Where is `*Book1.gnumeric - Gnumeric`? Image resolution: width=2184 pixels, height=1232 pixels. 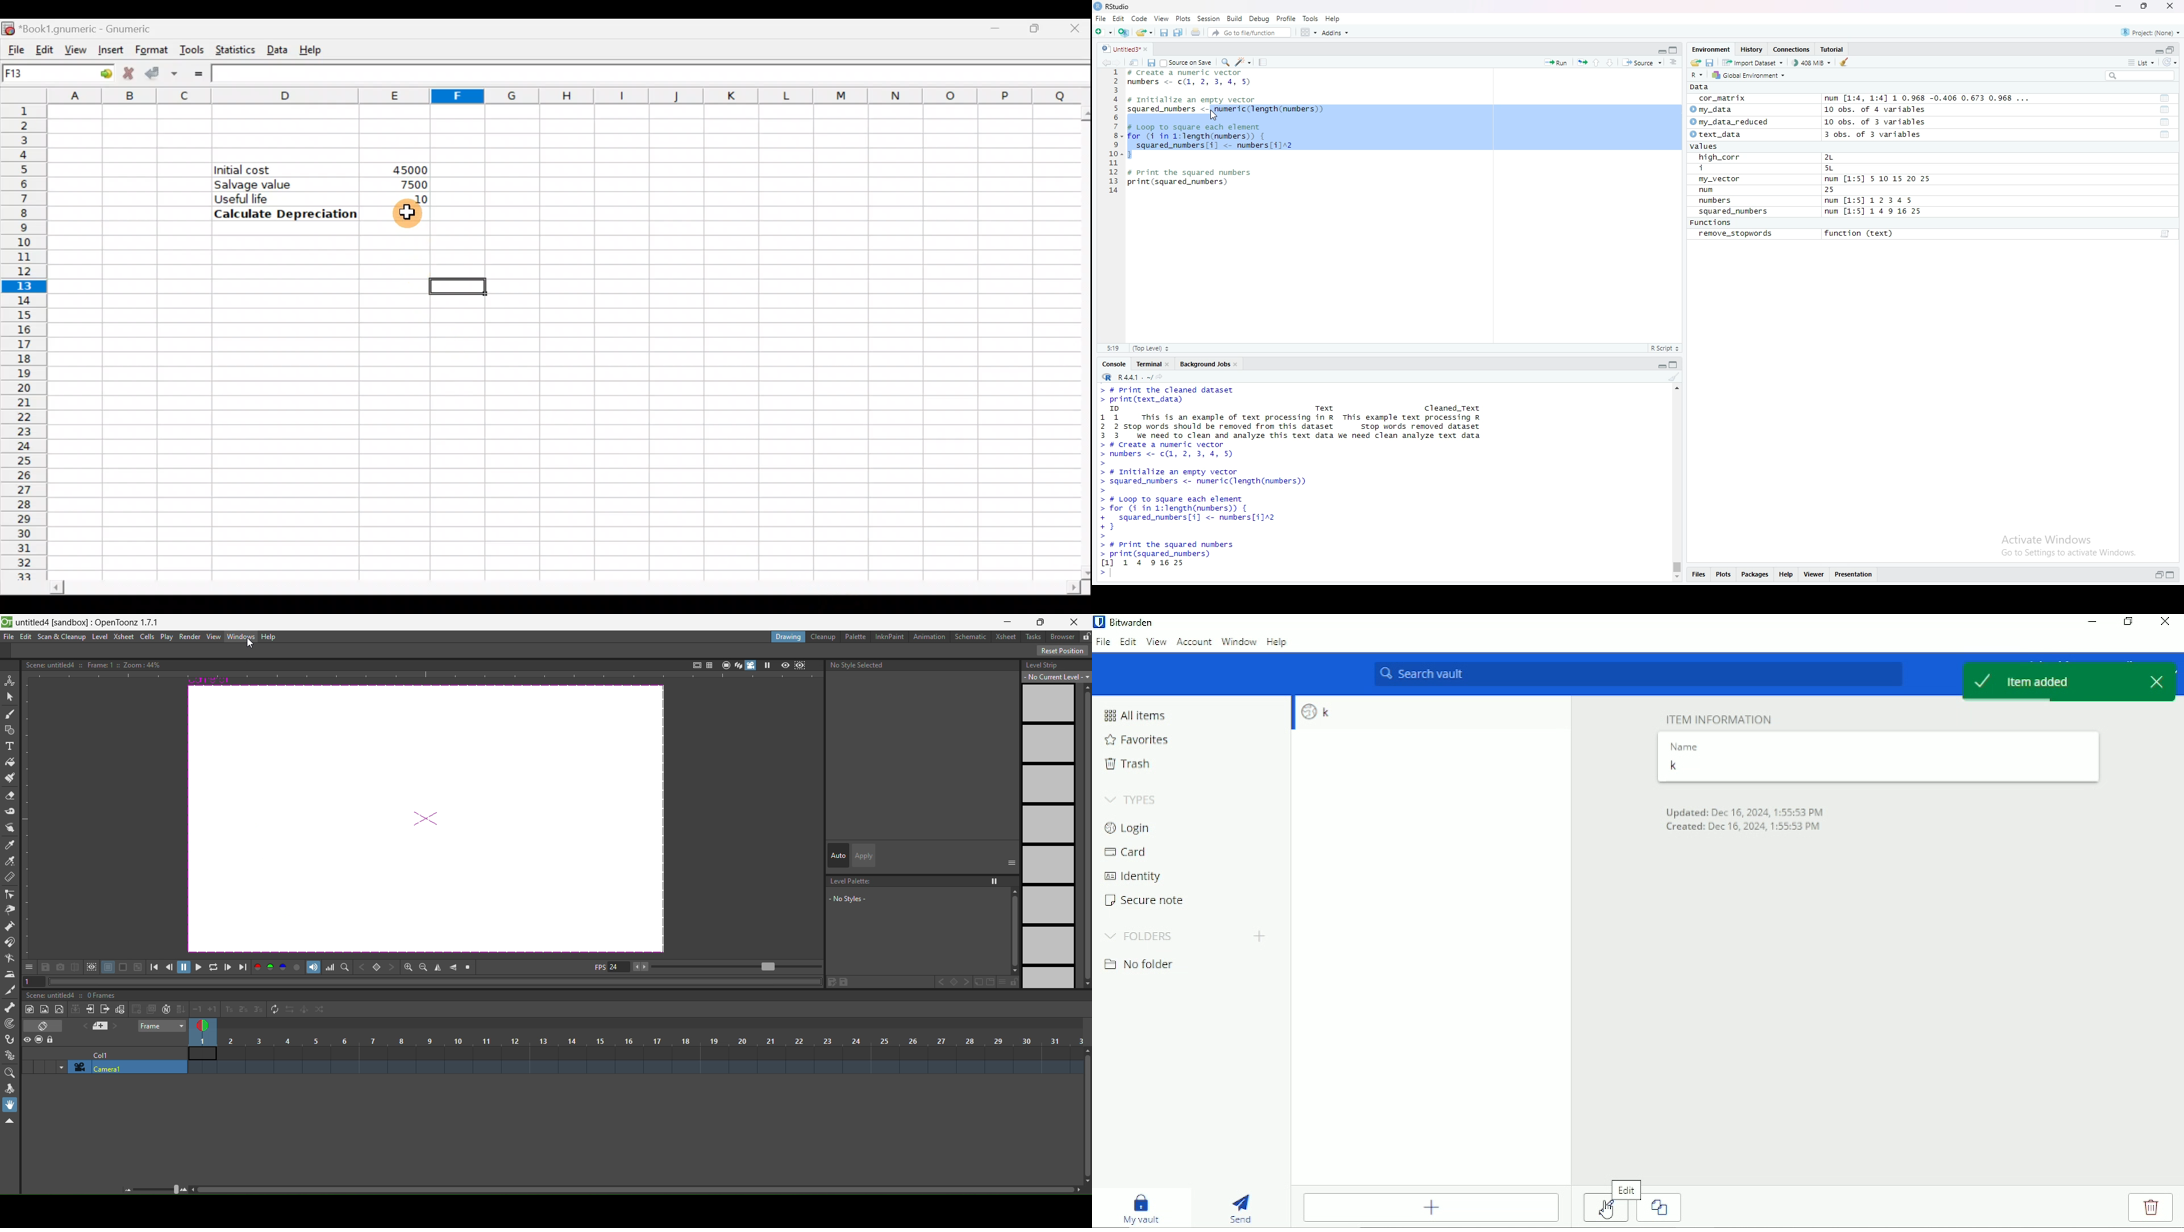
*Book1.gnumeric - Gnumeric is located at coordinates (99, 28).